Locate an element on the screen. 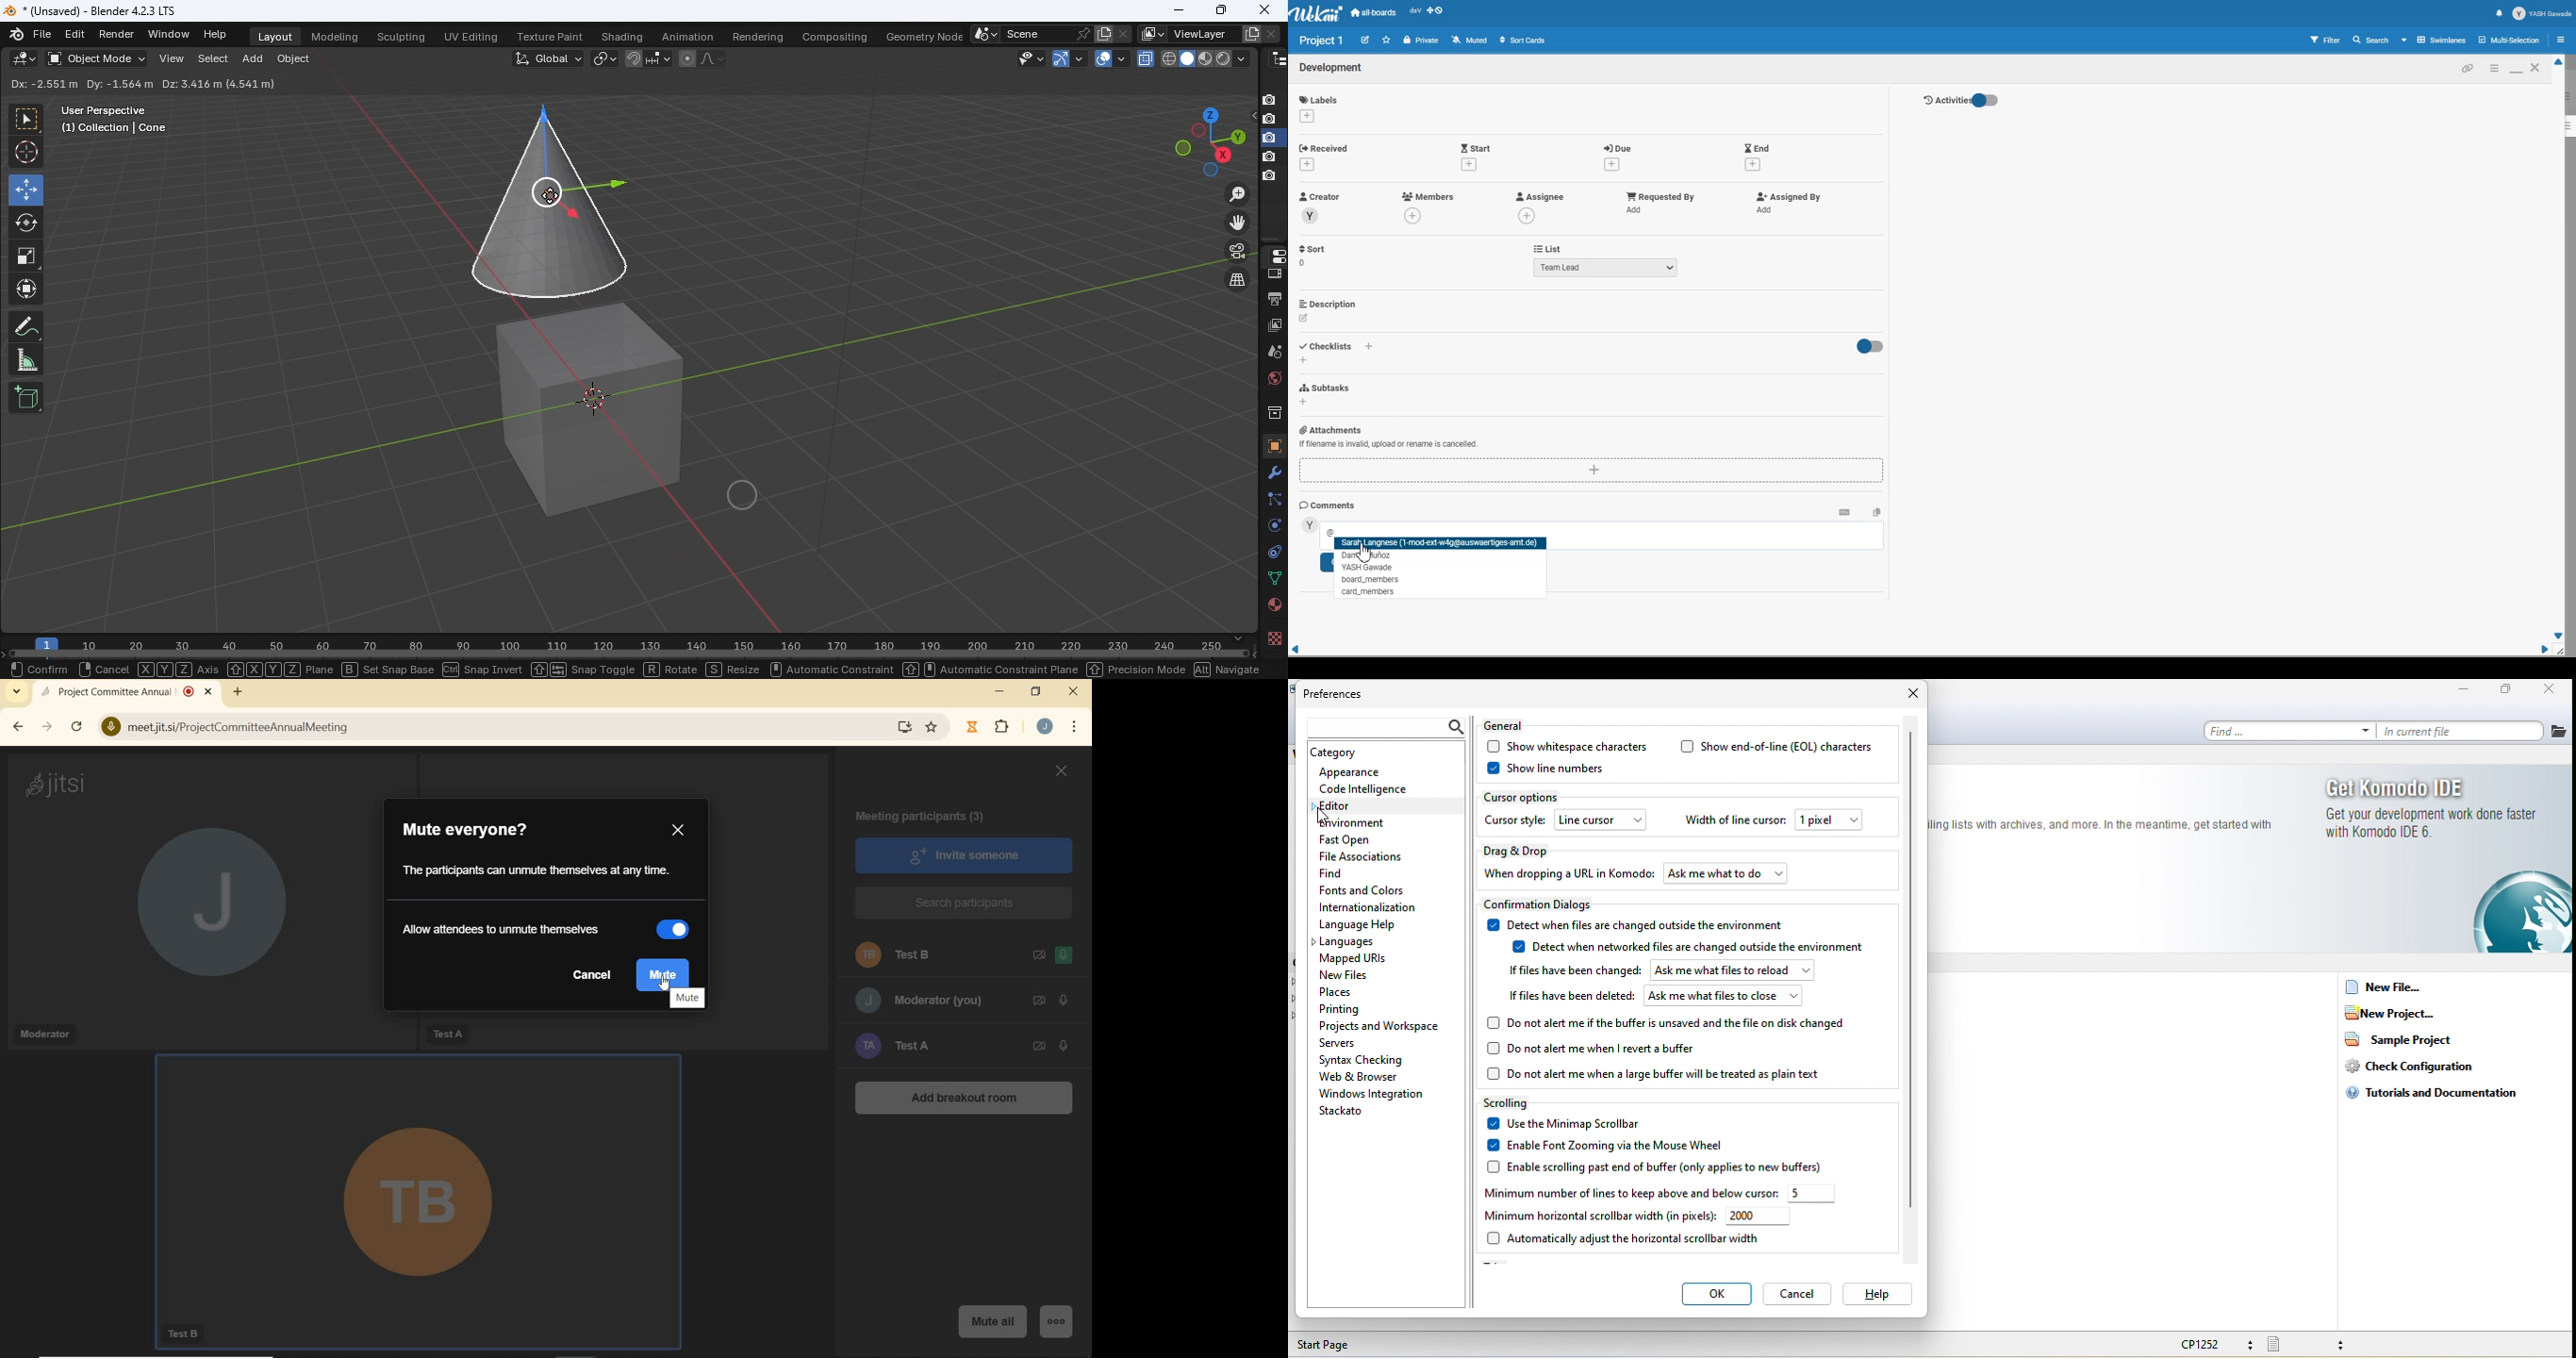 The image size is (2576, 1372). CAMERA is located at coordinates (1040, 1047).